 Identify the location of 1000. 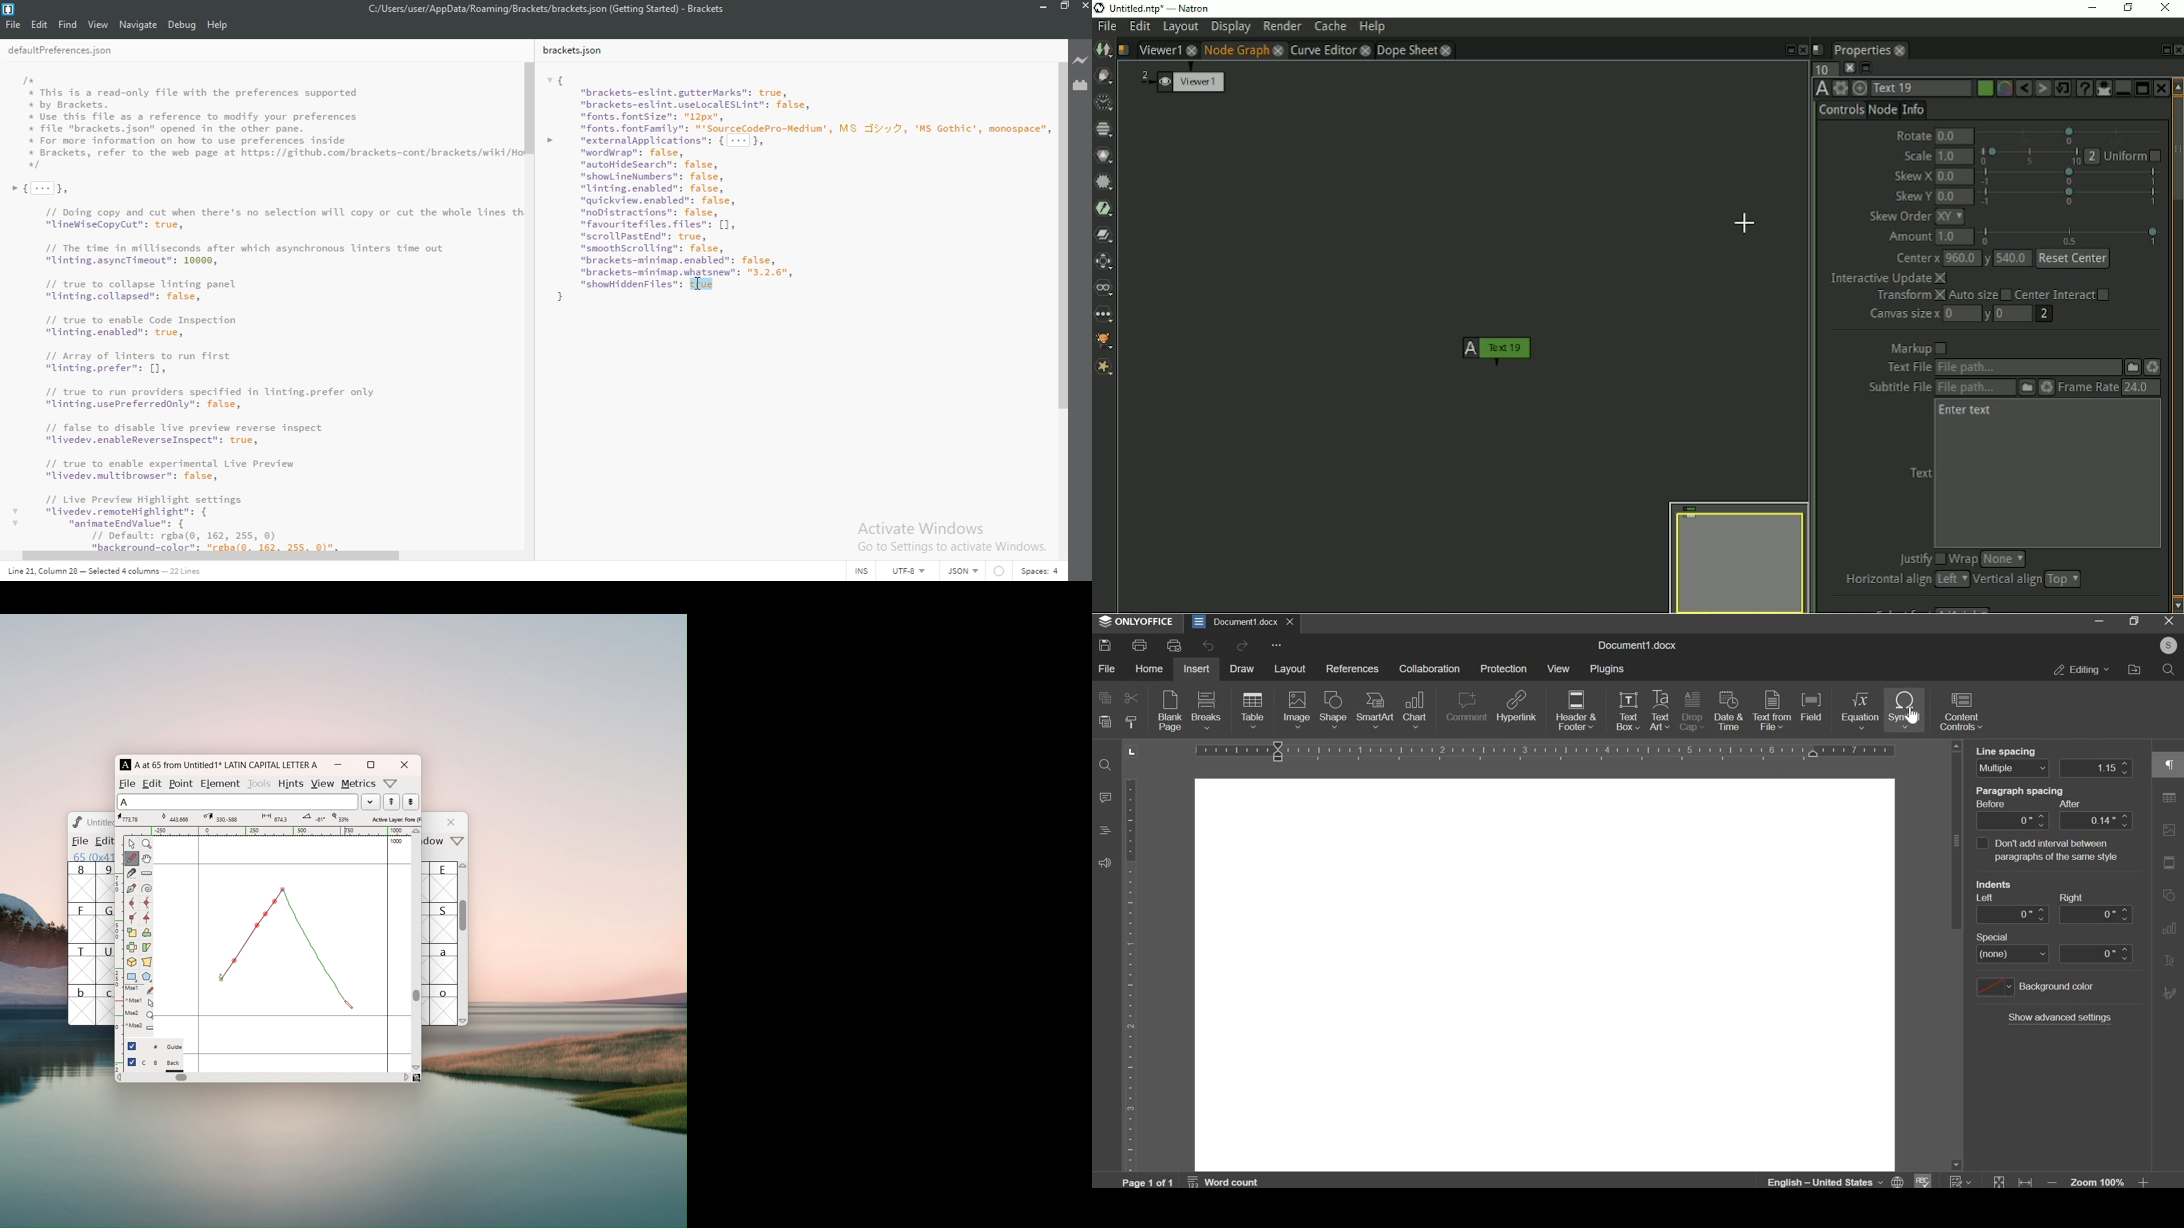
(398, 841).